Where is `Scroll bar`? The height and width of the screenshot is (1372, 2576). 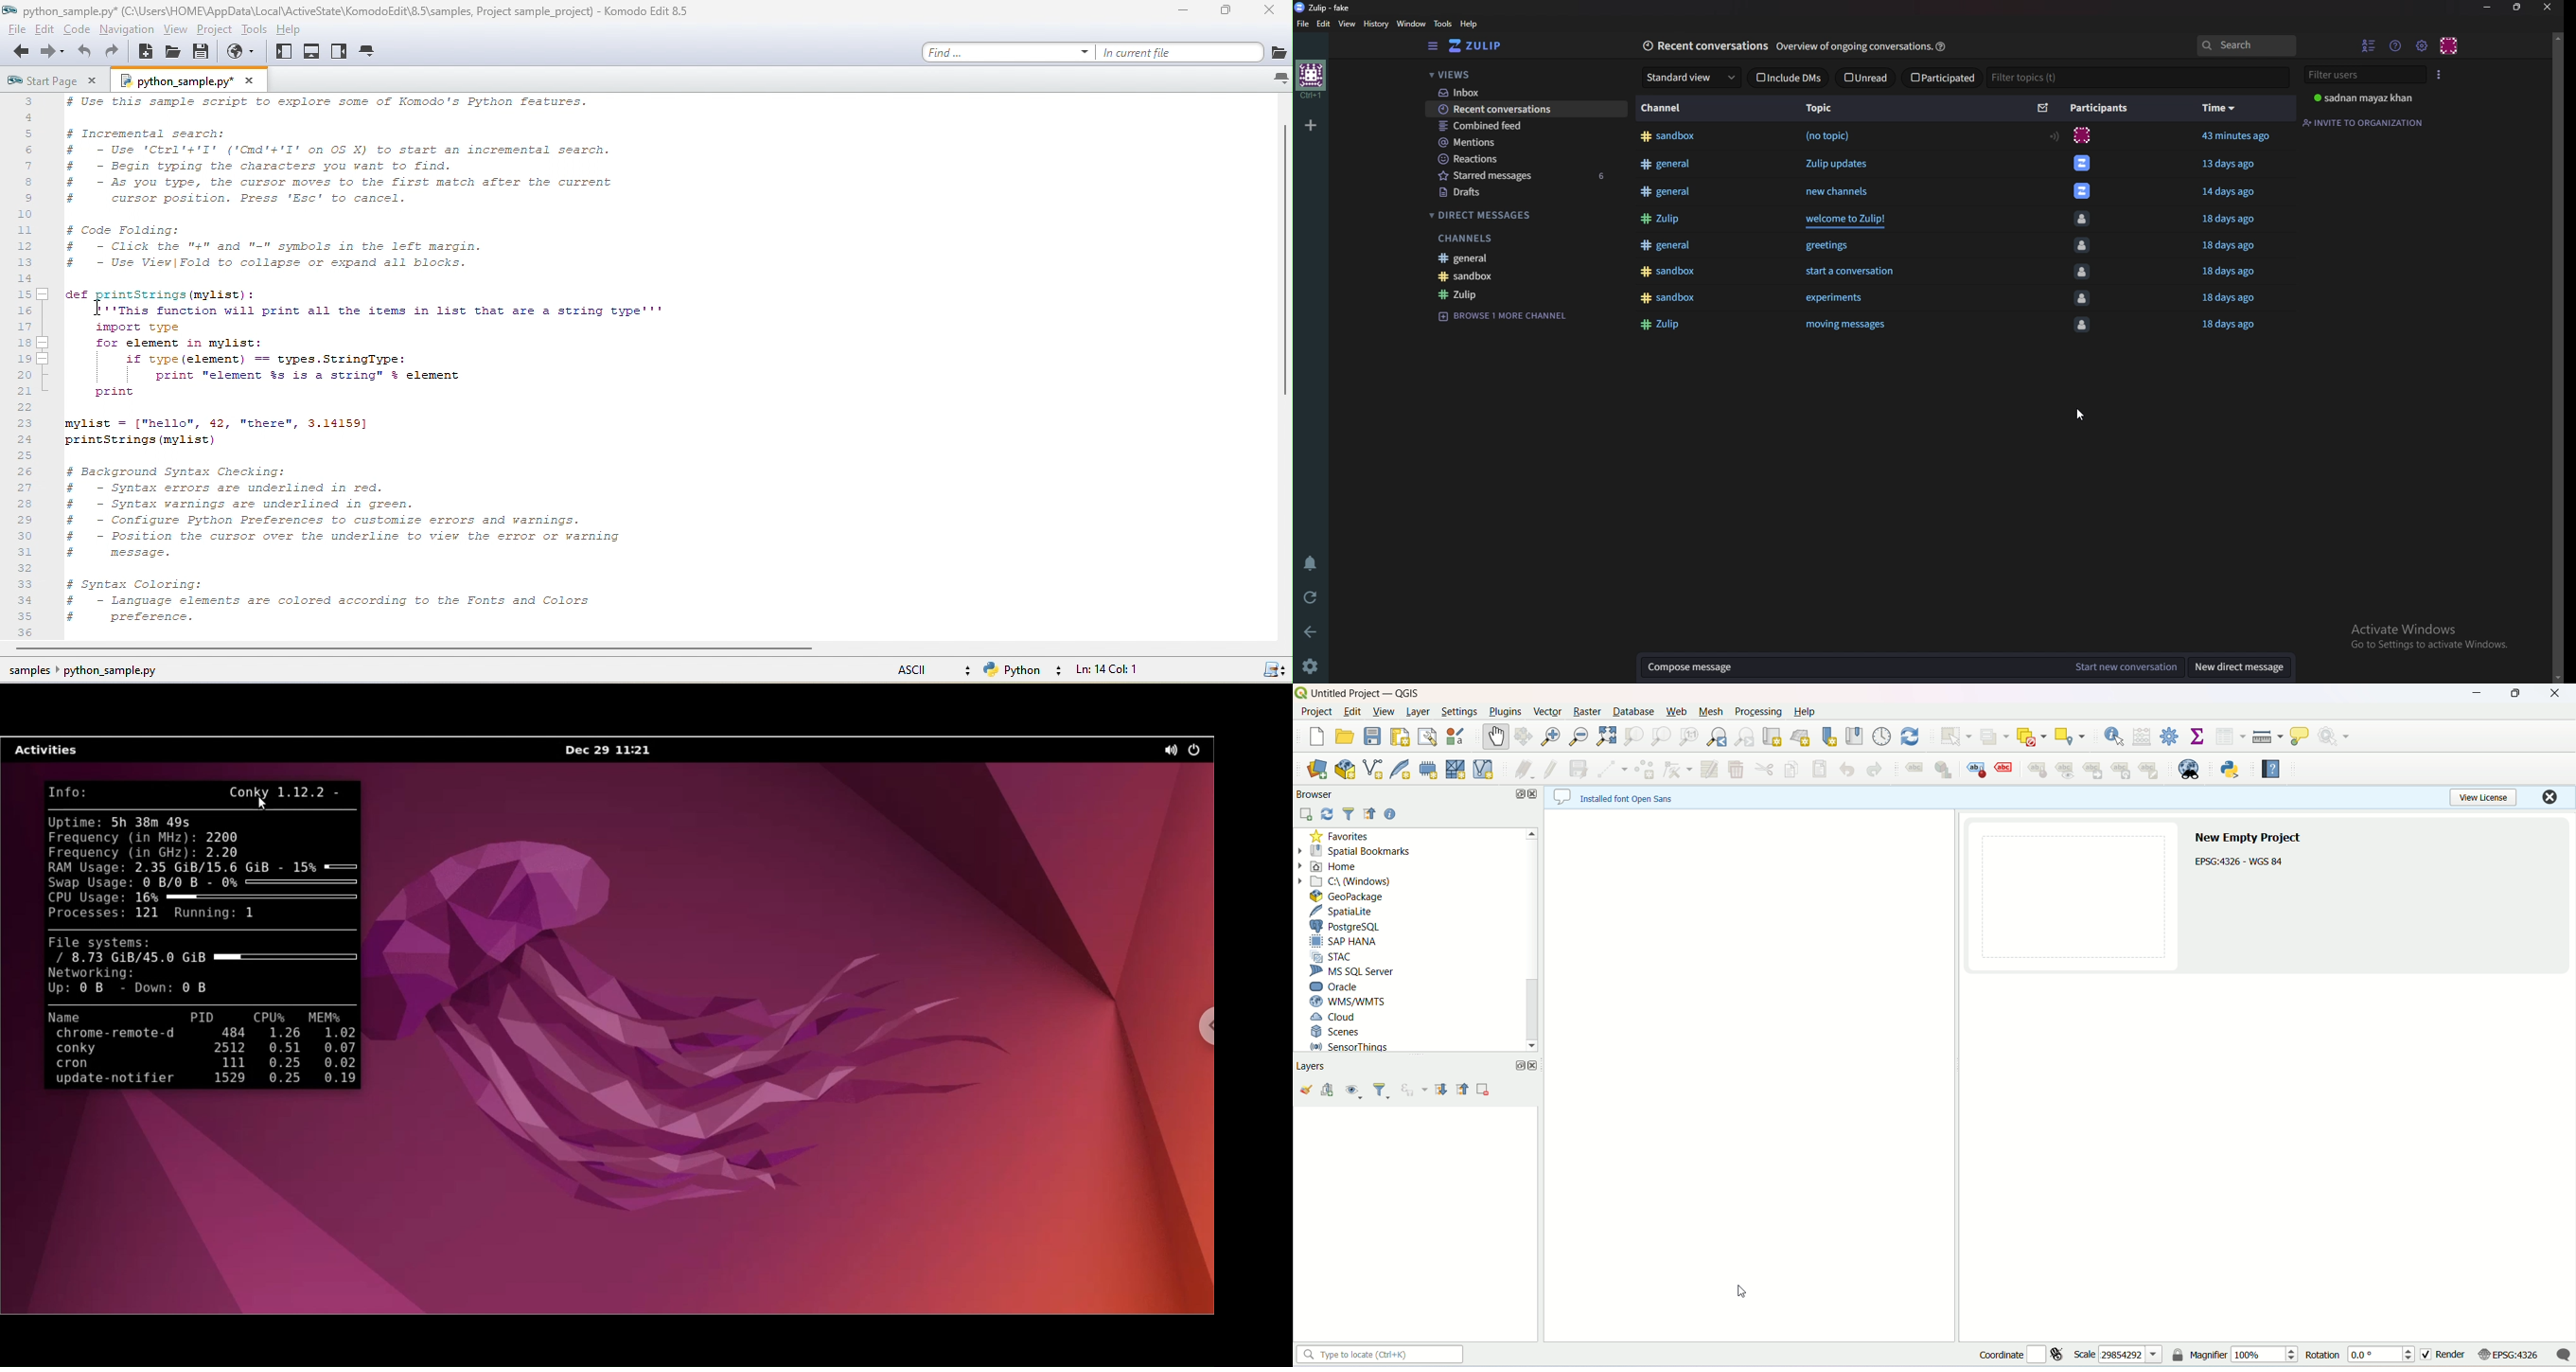 Scroll bar is located at coordinates (2558, 356).